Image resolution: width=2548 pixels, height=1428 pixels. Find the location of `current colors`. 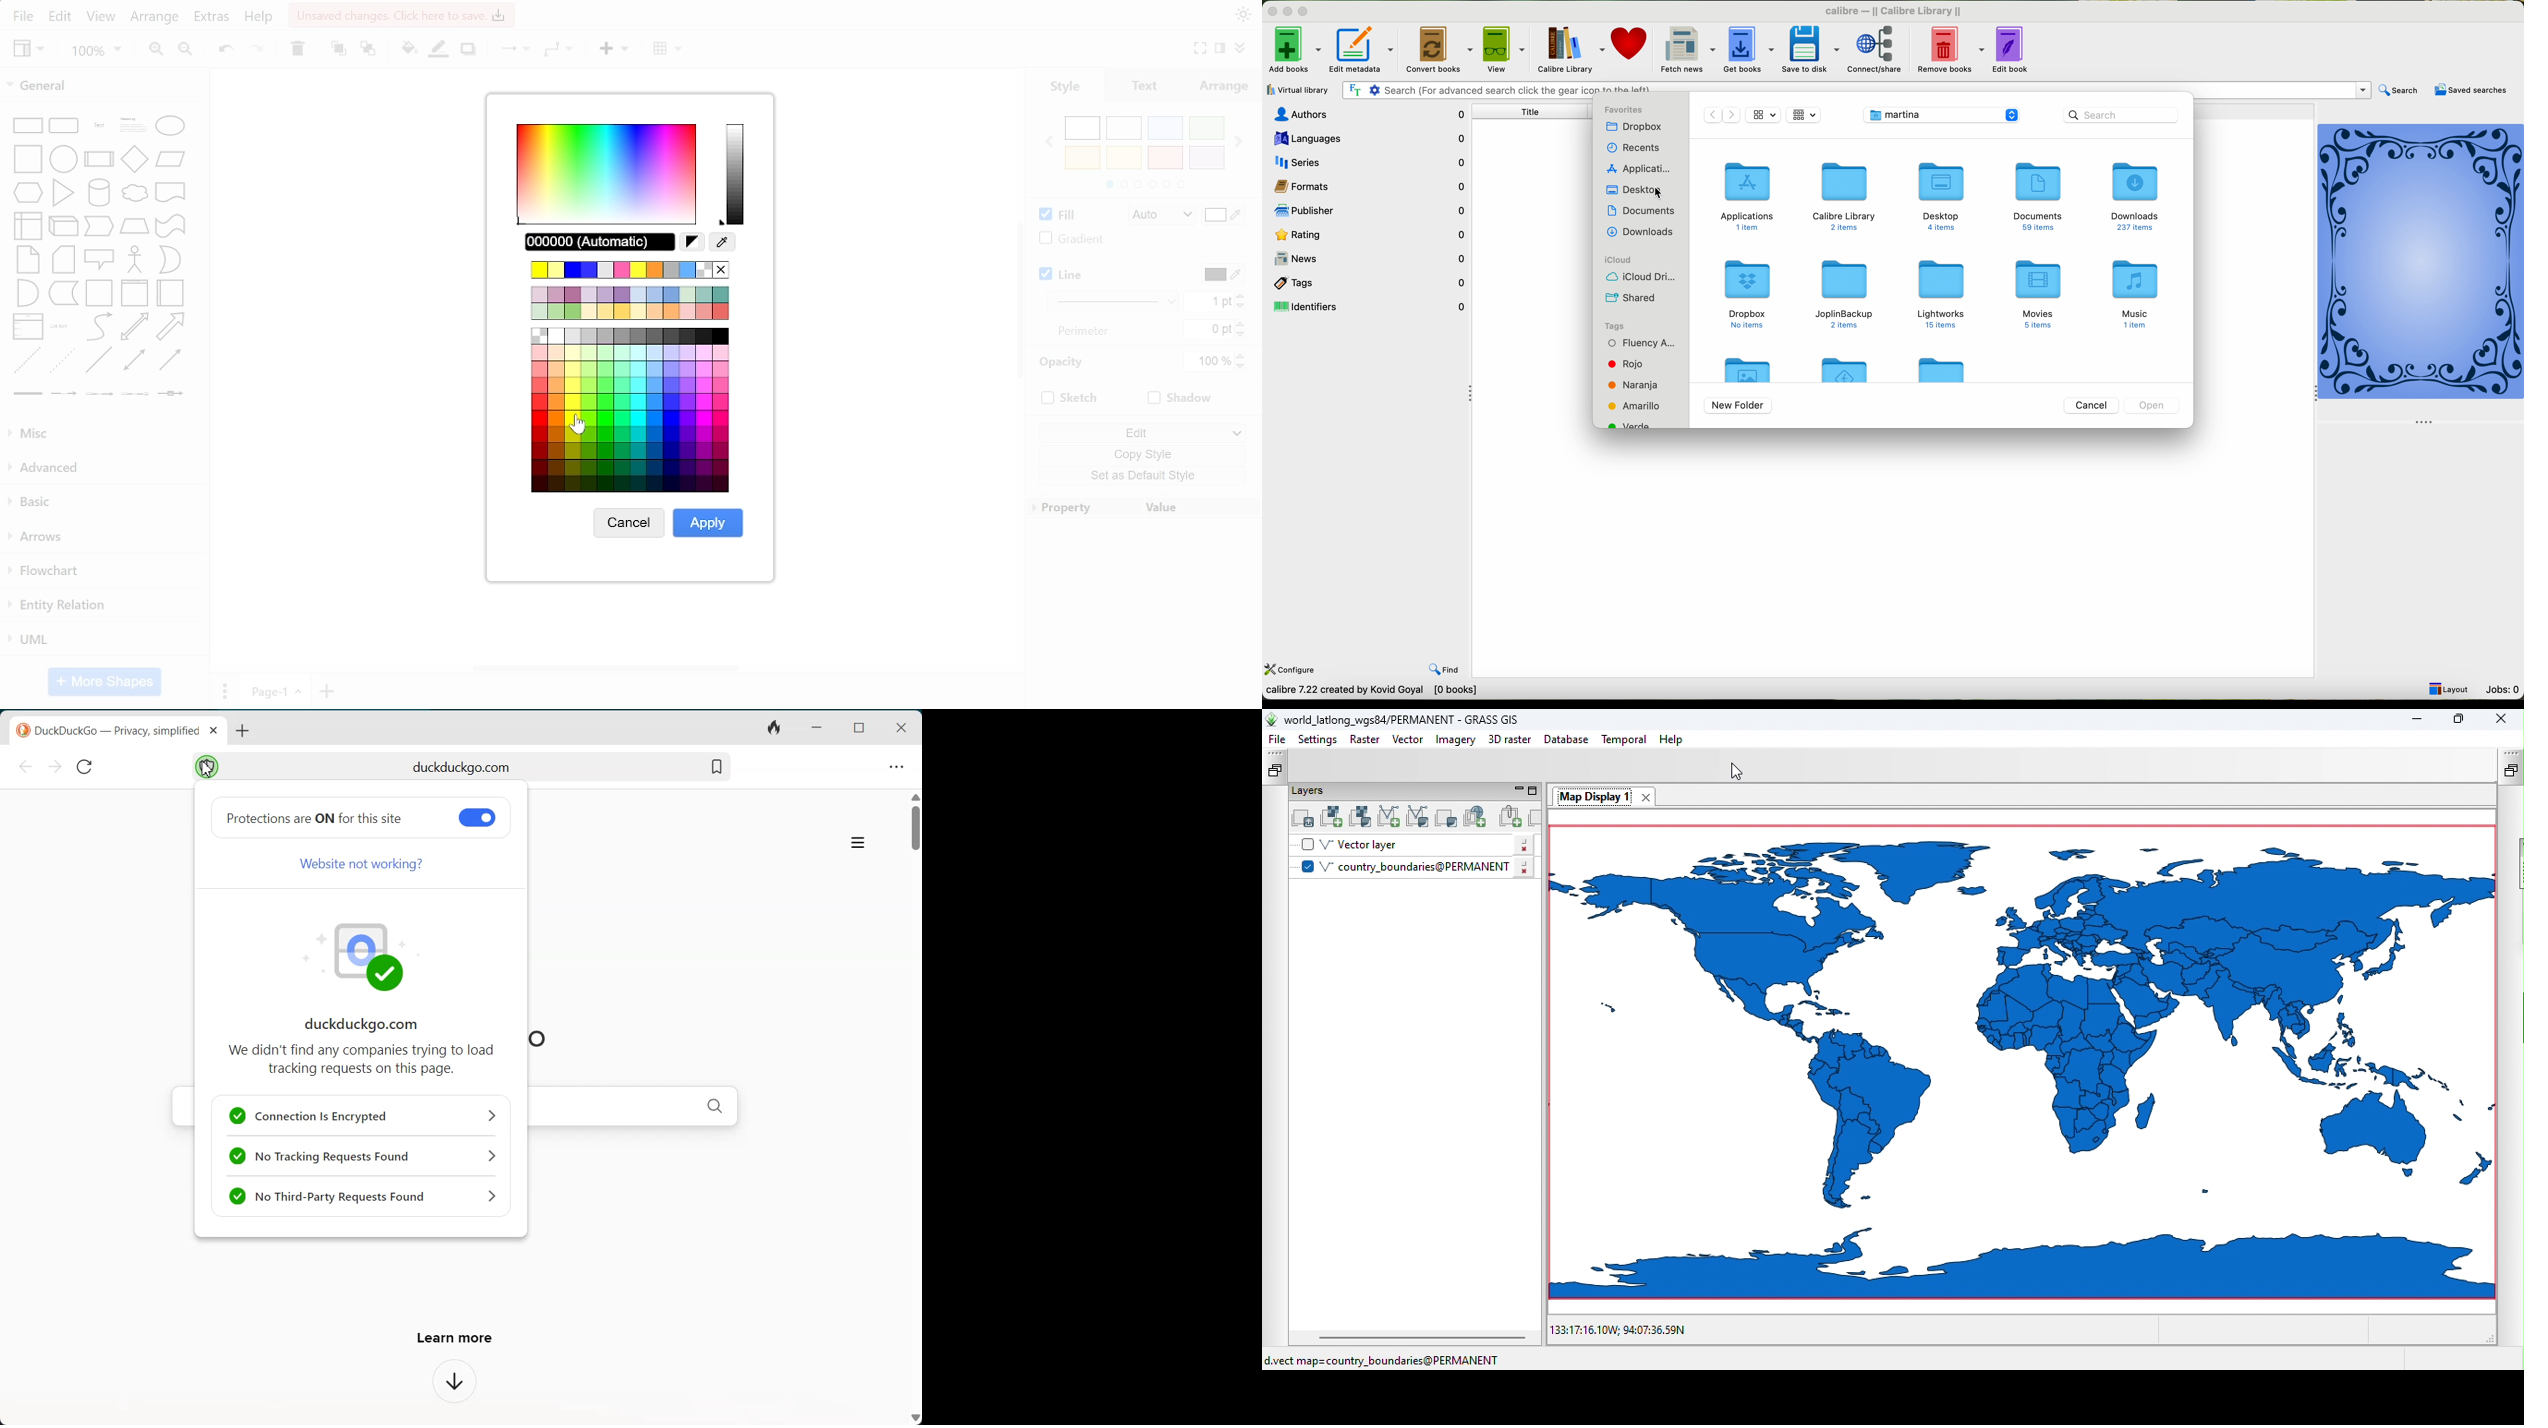

current colors is located at coordinates (632, 304).